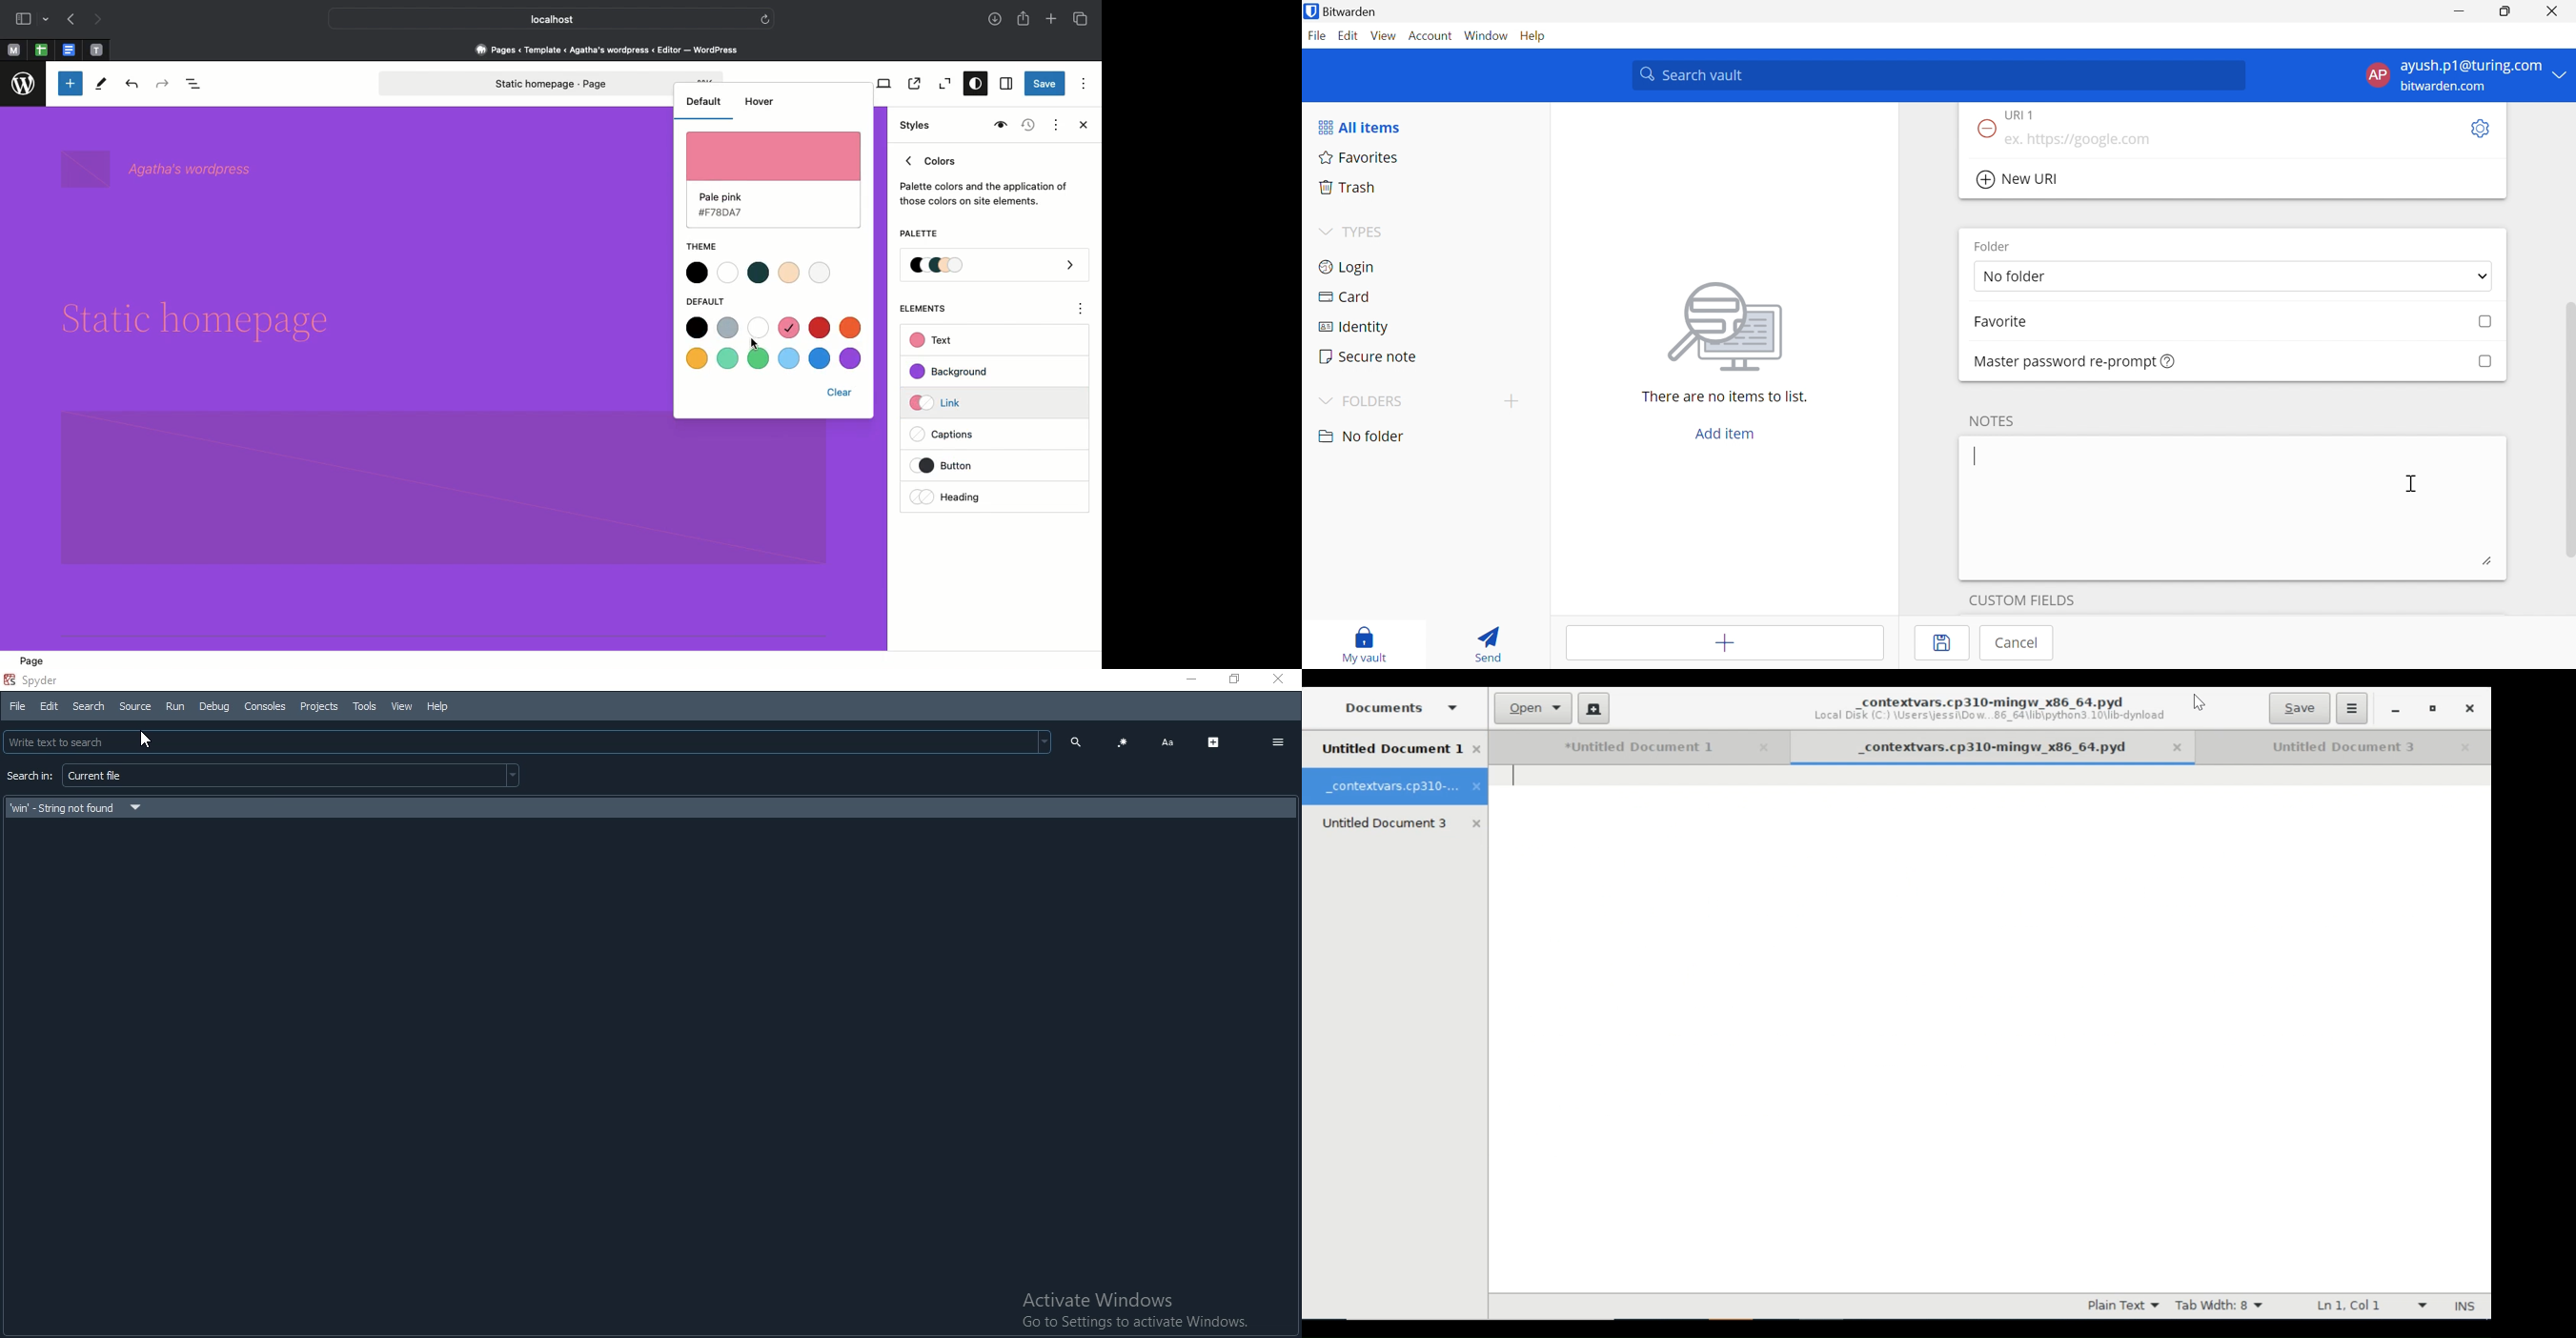 The height and width of the screenshot is (1344, 2576). Describe the element at coordinates (1316, 35) in the screenshot. I see `File` at that location.